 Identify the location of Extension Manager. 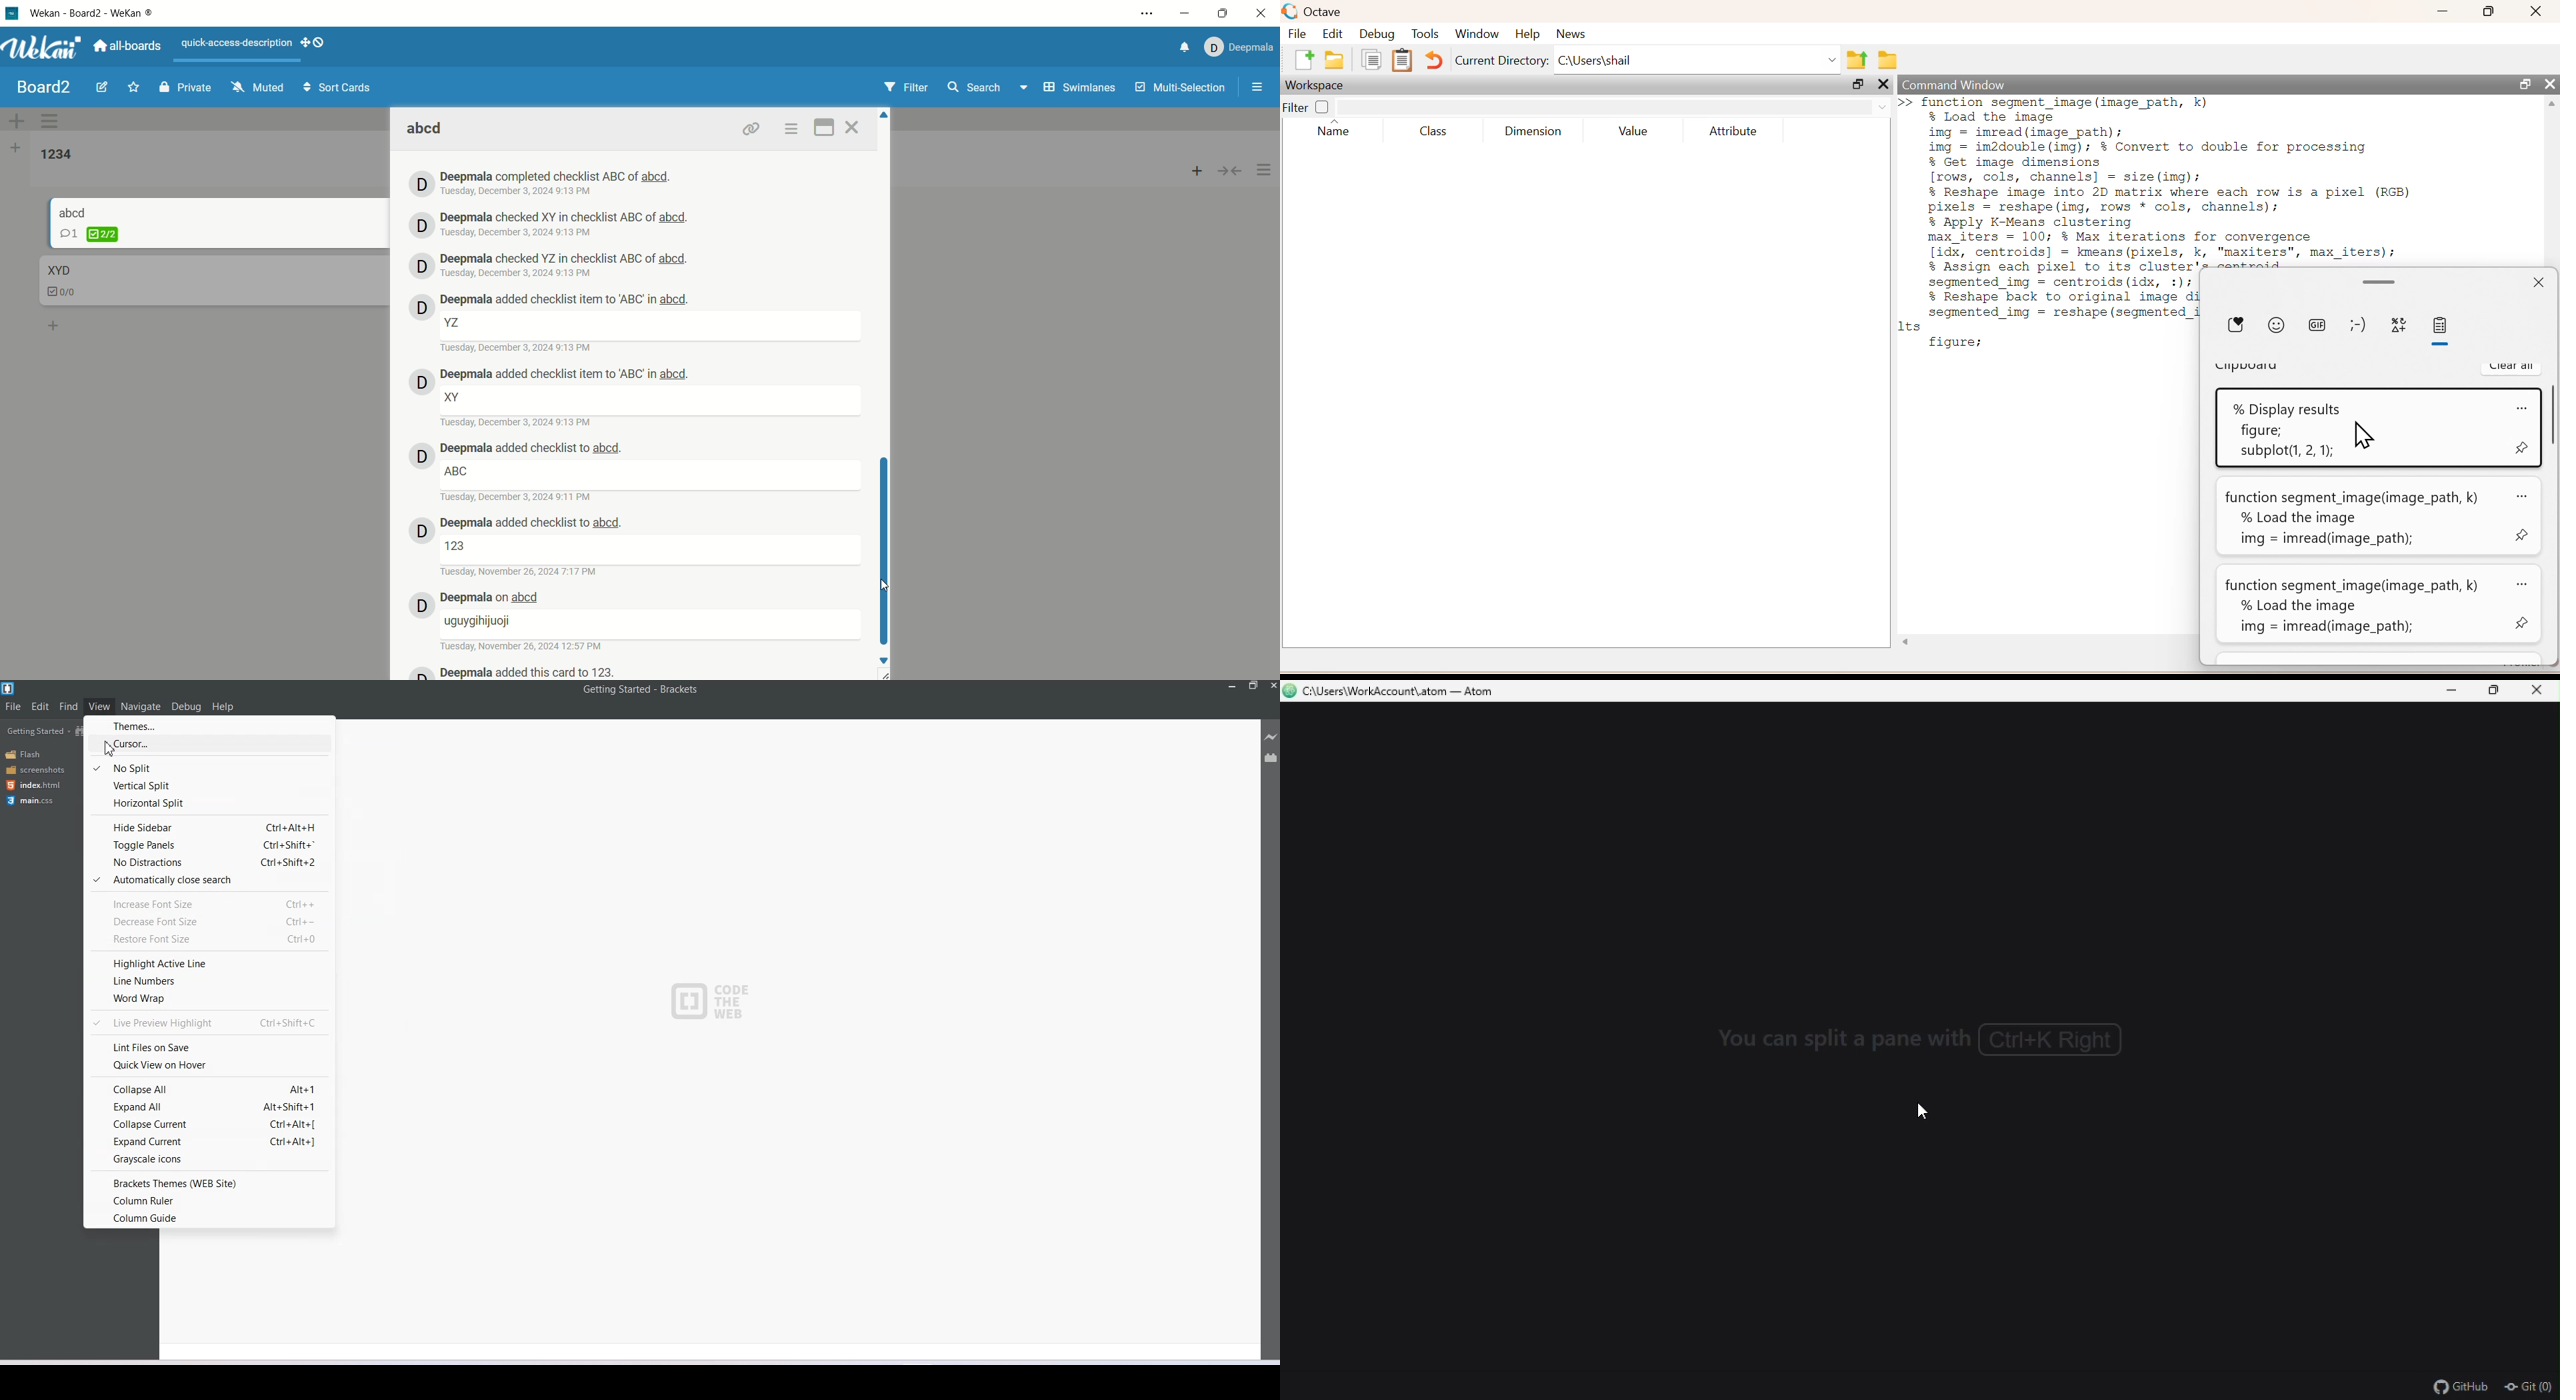
(1271, 757).